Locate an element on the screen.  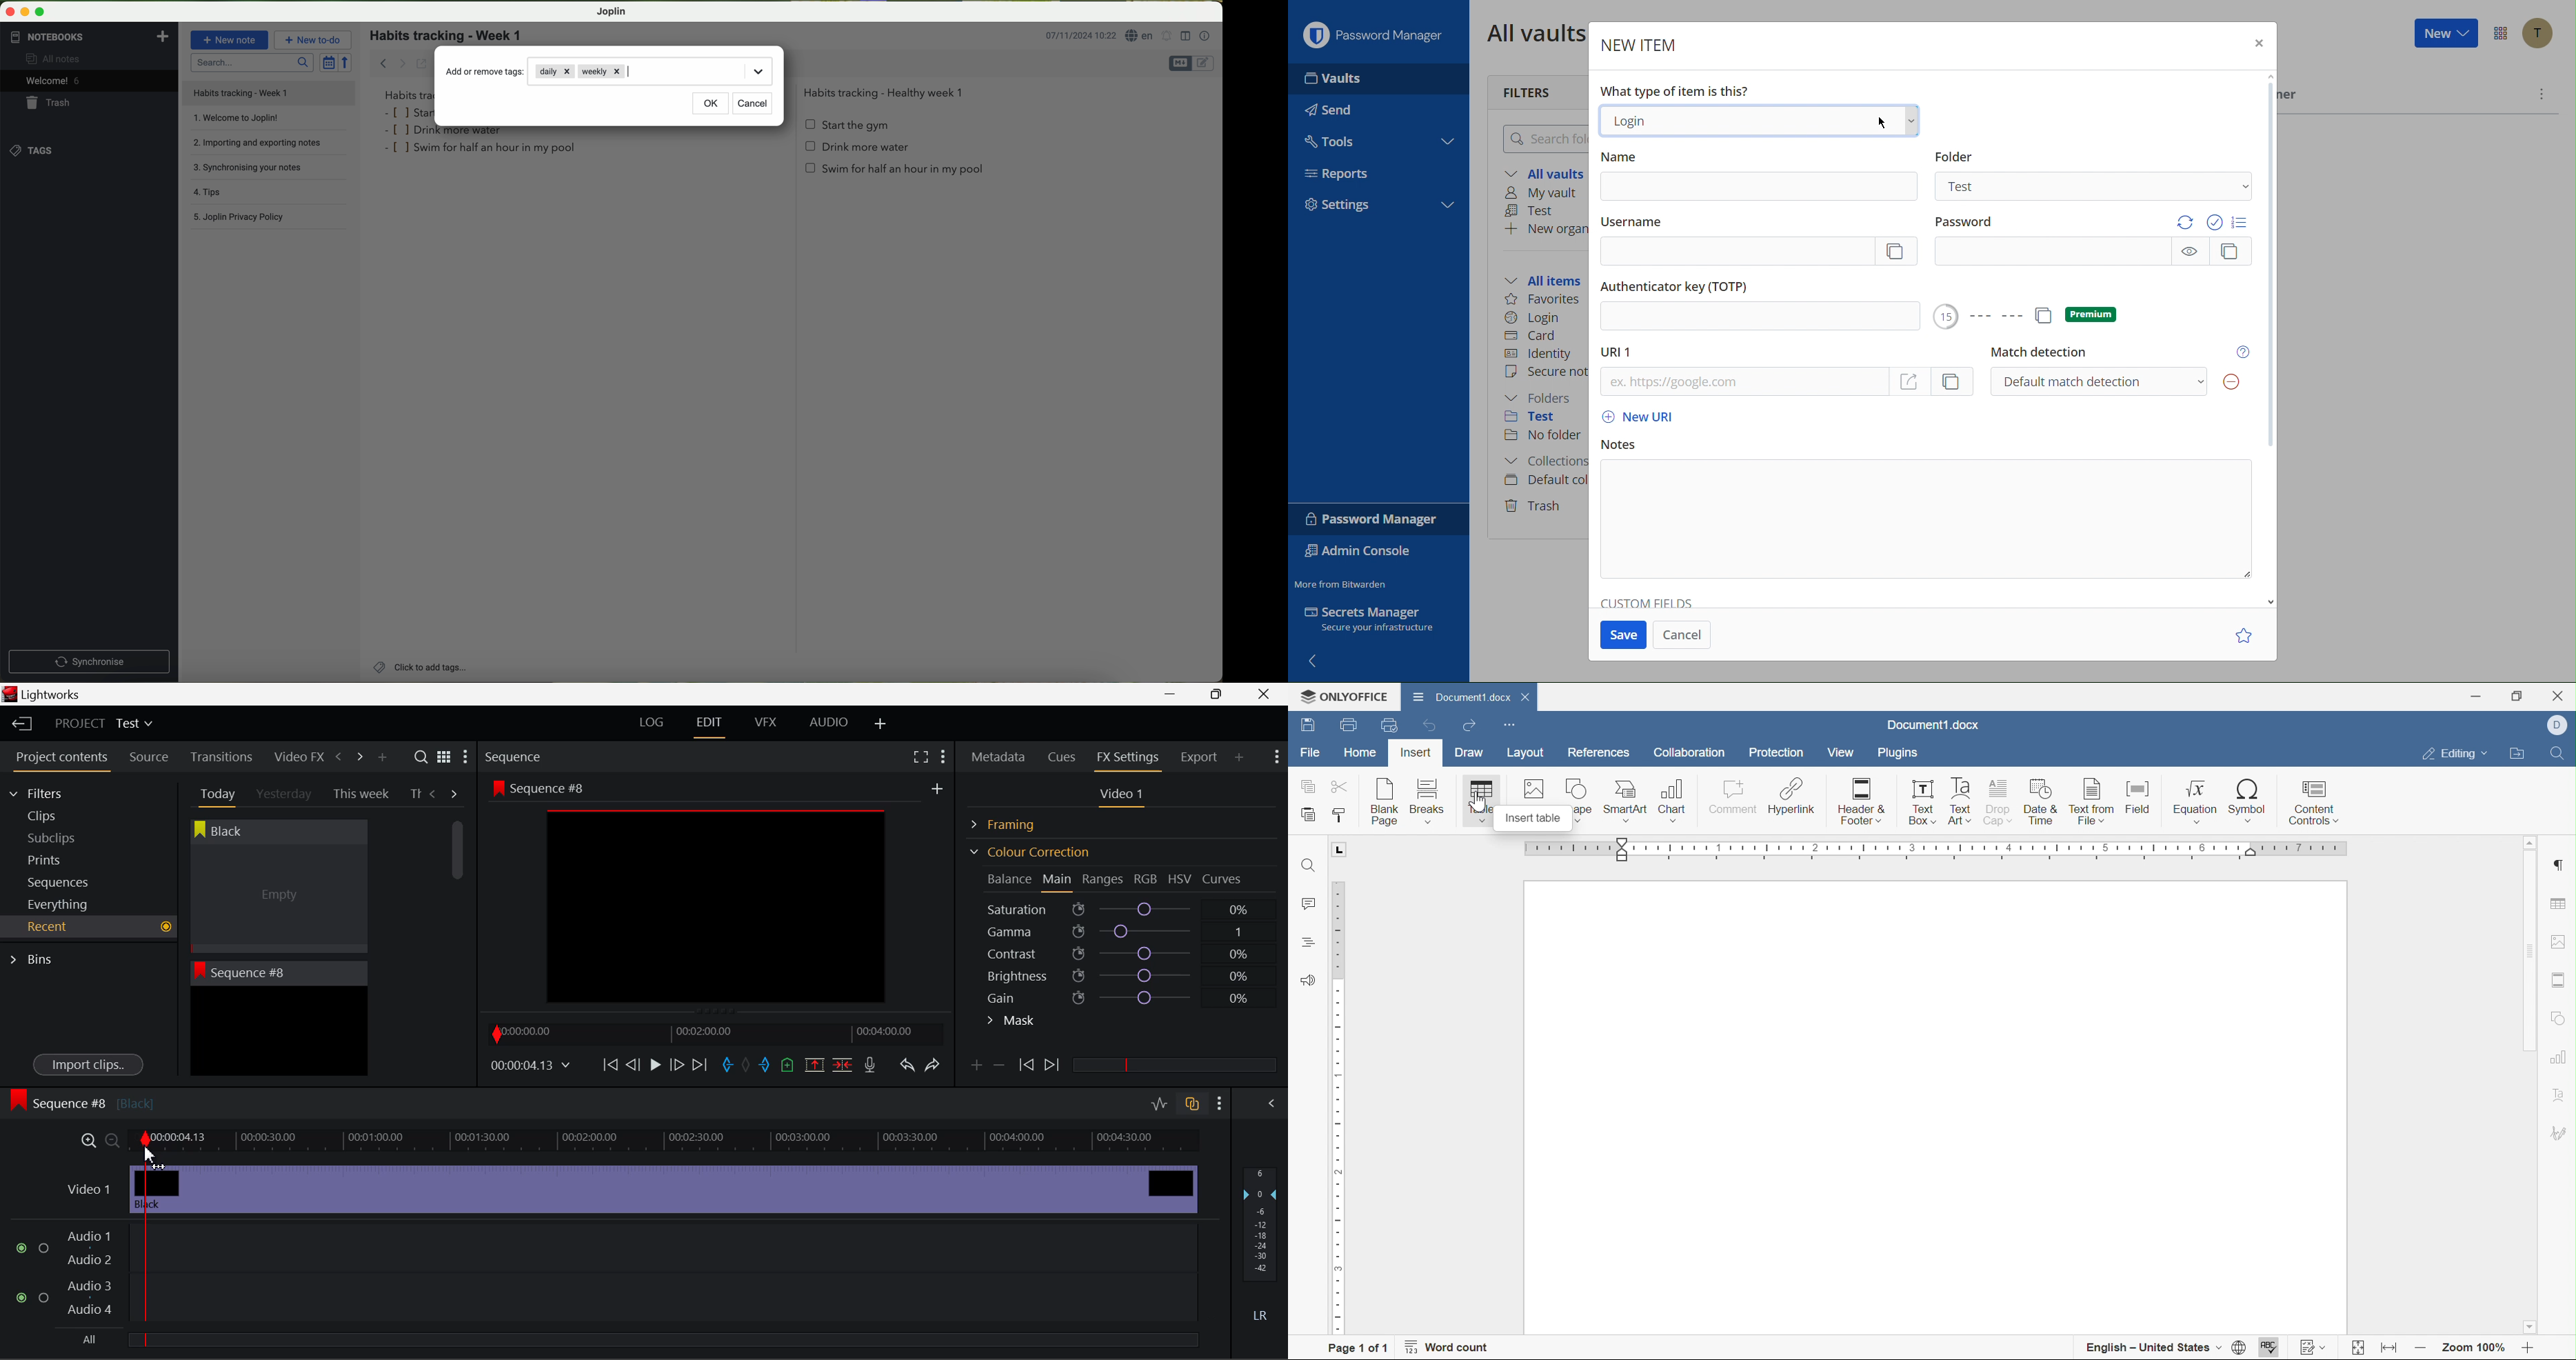
reverse sort order is located at coordinates (346, 62).